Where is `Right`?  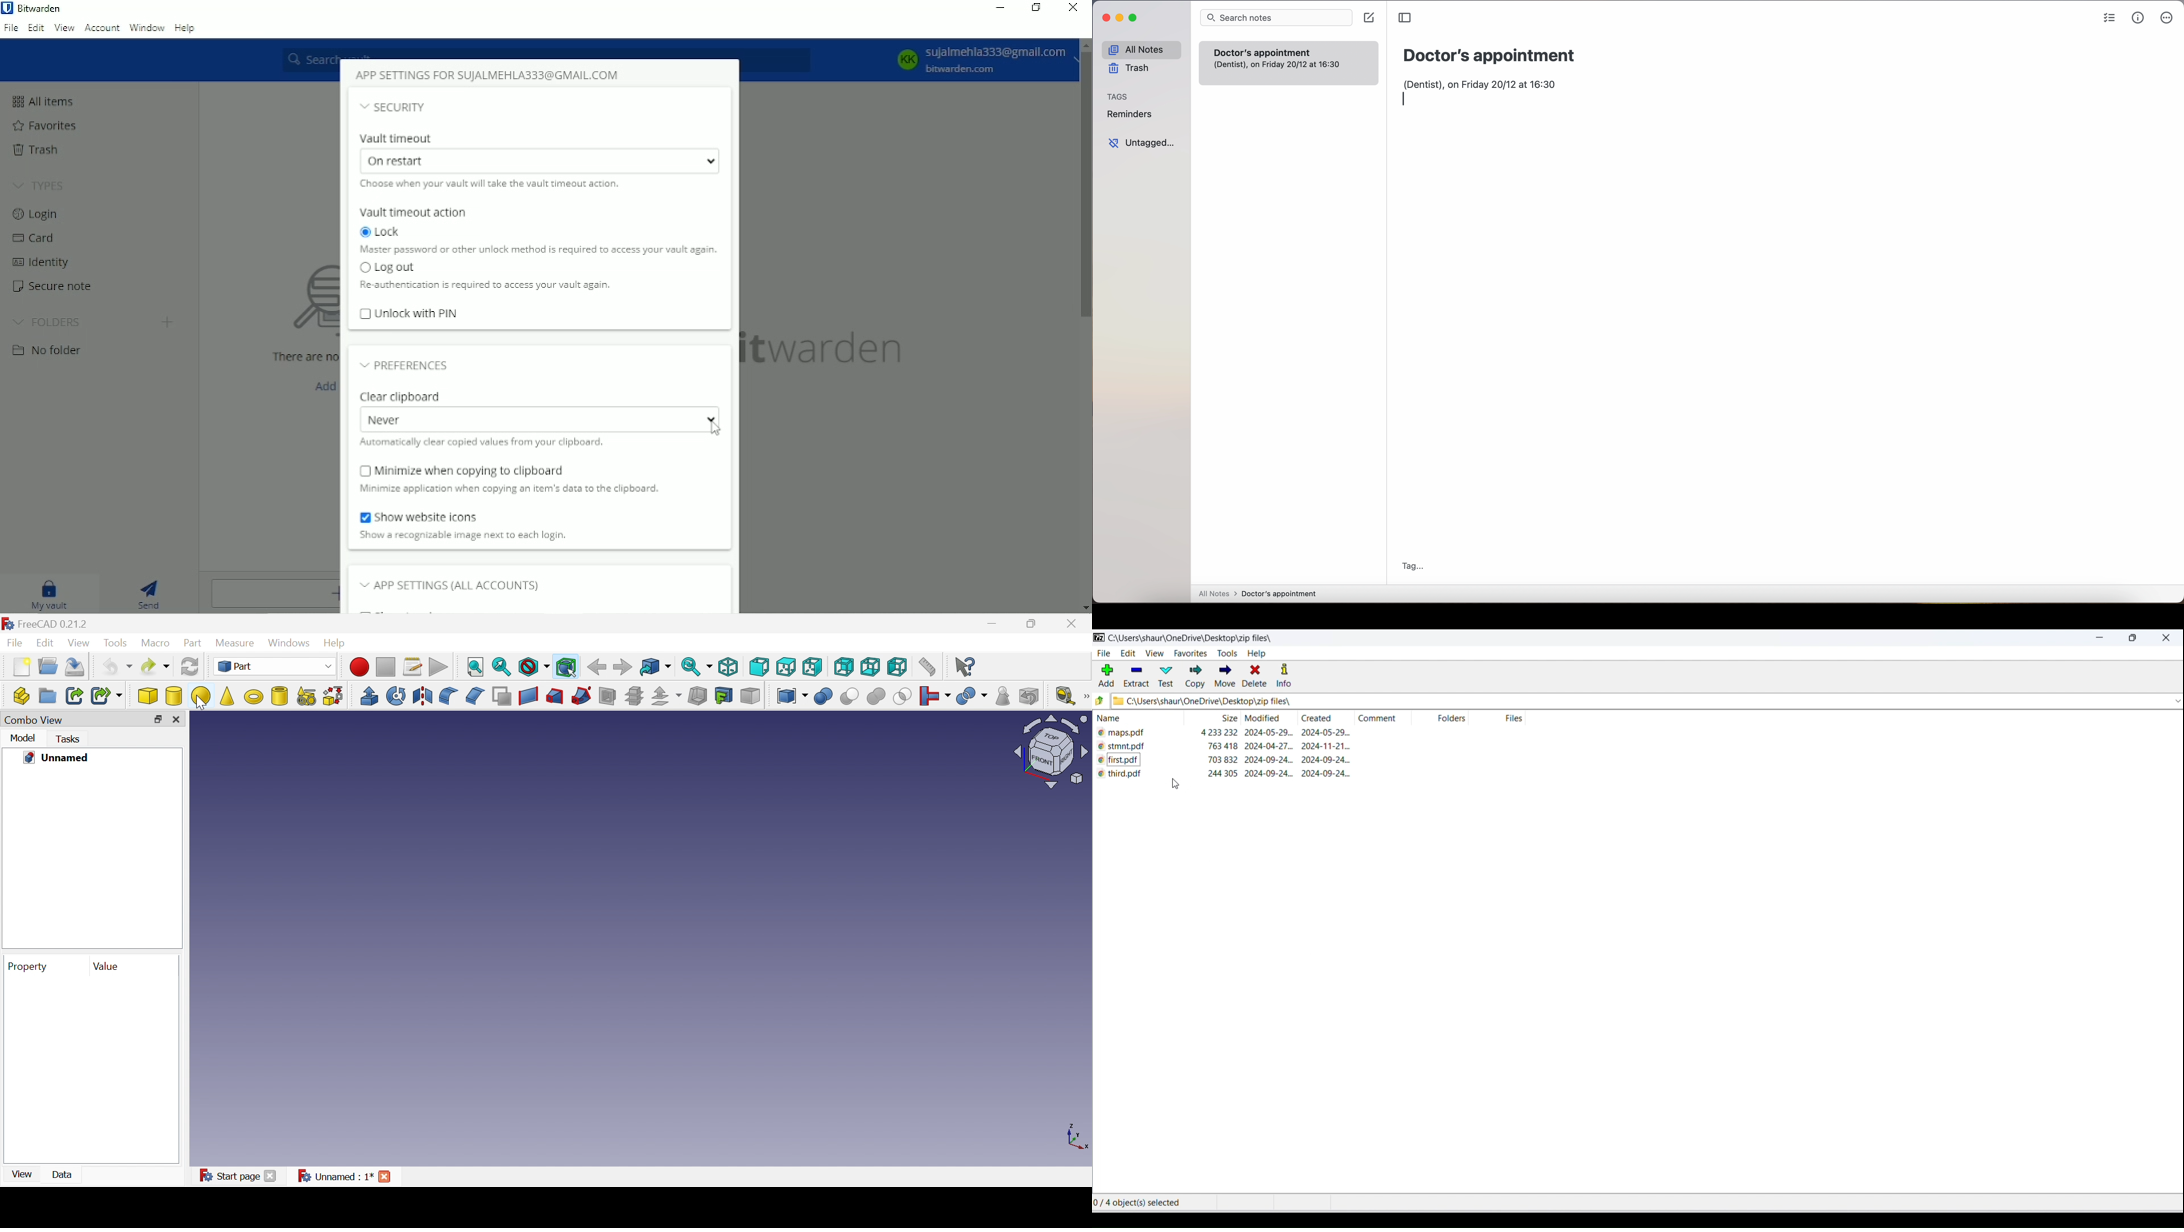
Right is located at coordinates (814, 666).